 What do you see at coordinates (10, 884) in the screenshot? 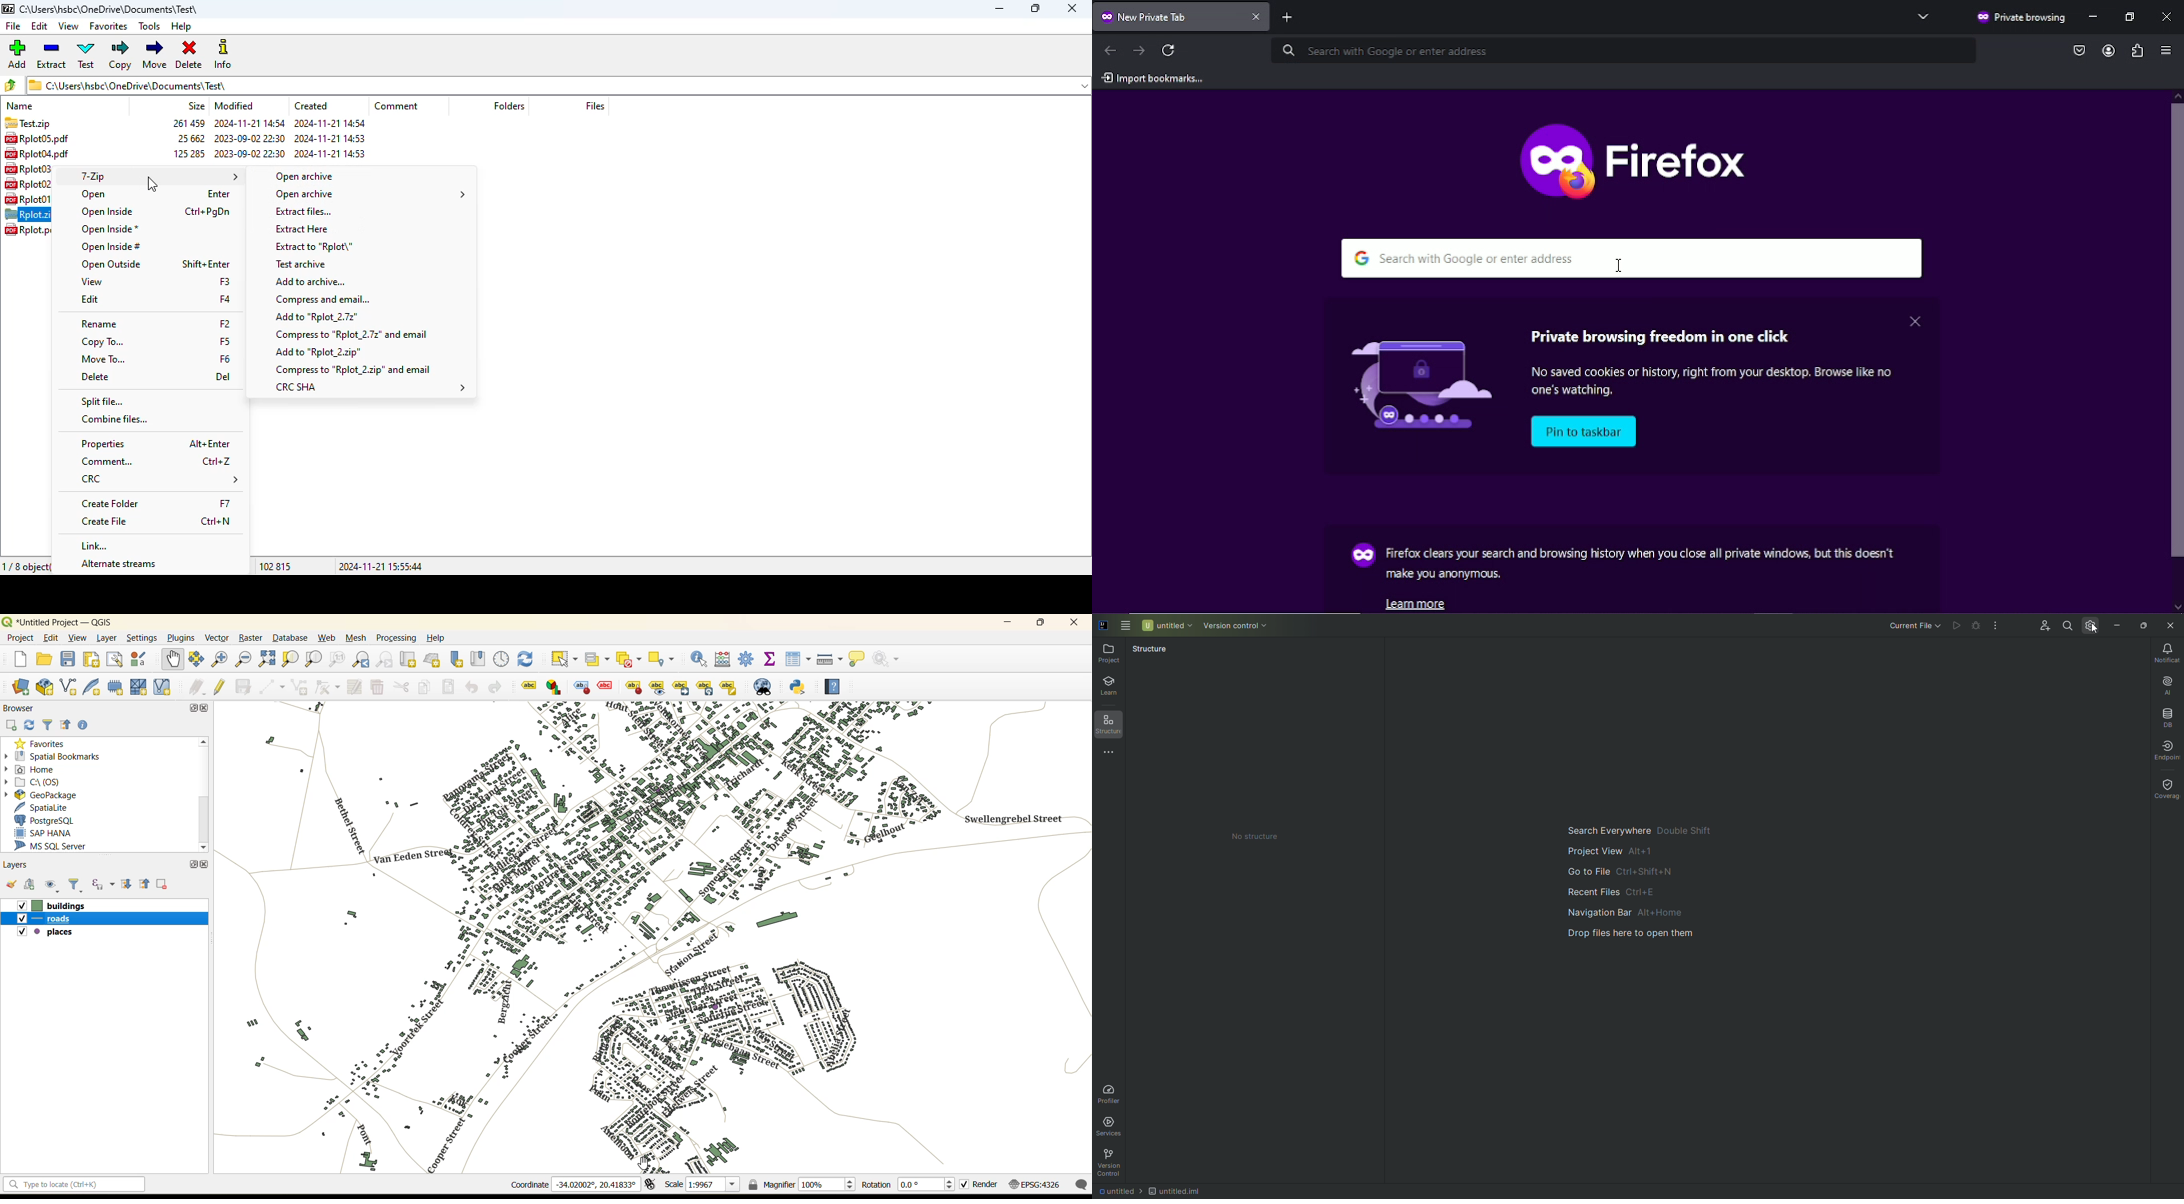
I see `open` at bounding box center [10, 884].